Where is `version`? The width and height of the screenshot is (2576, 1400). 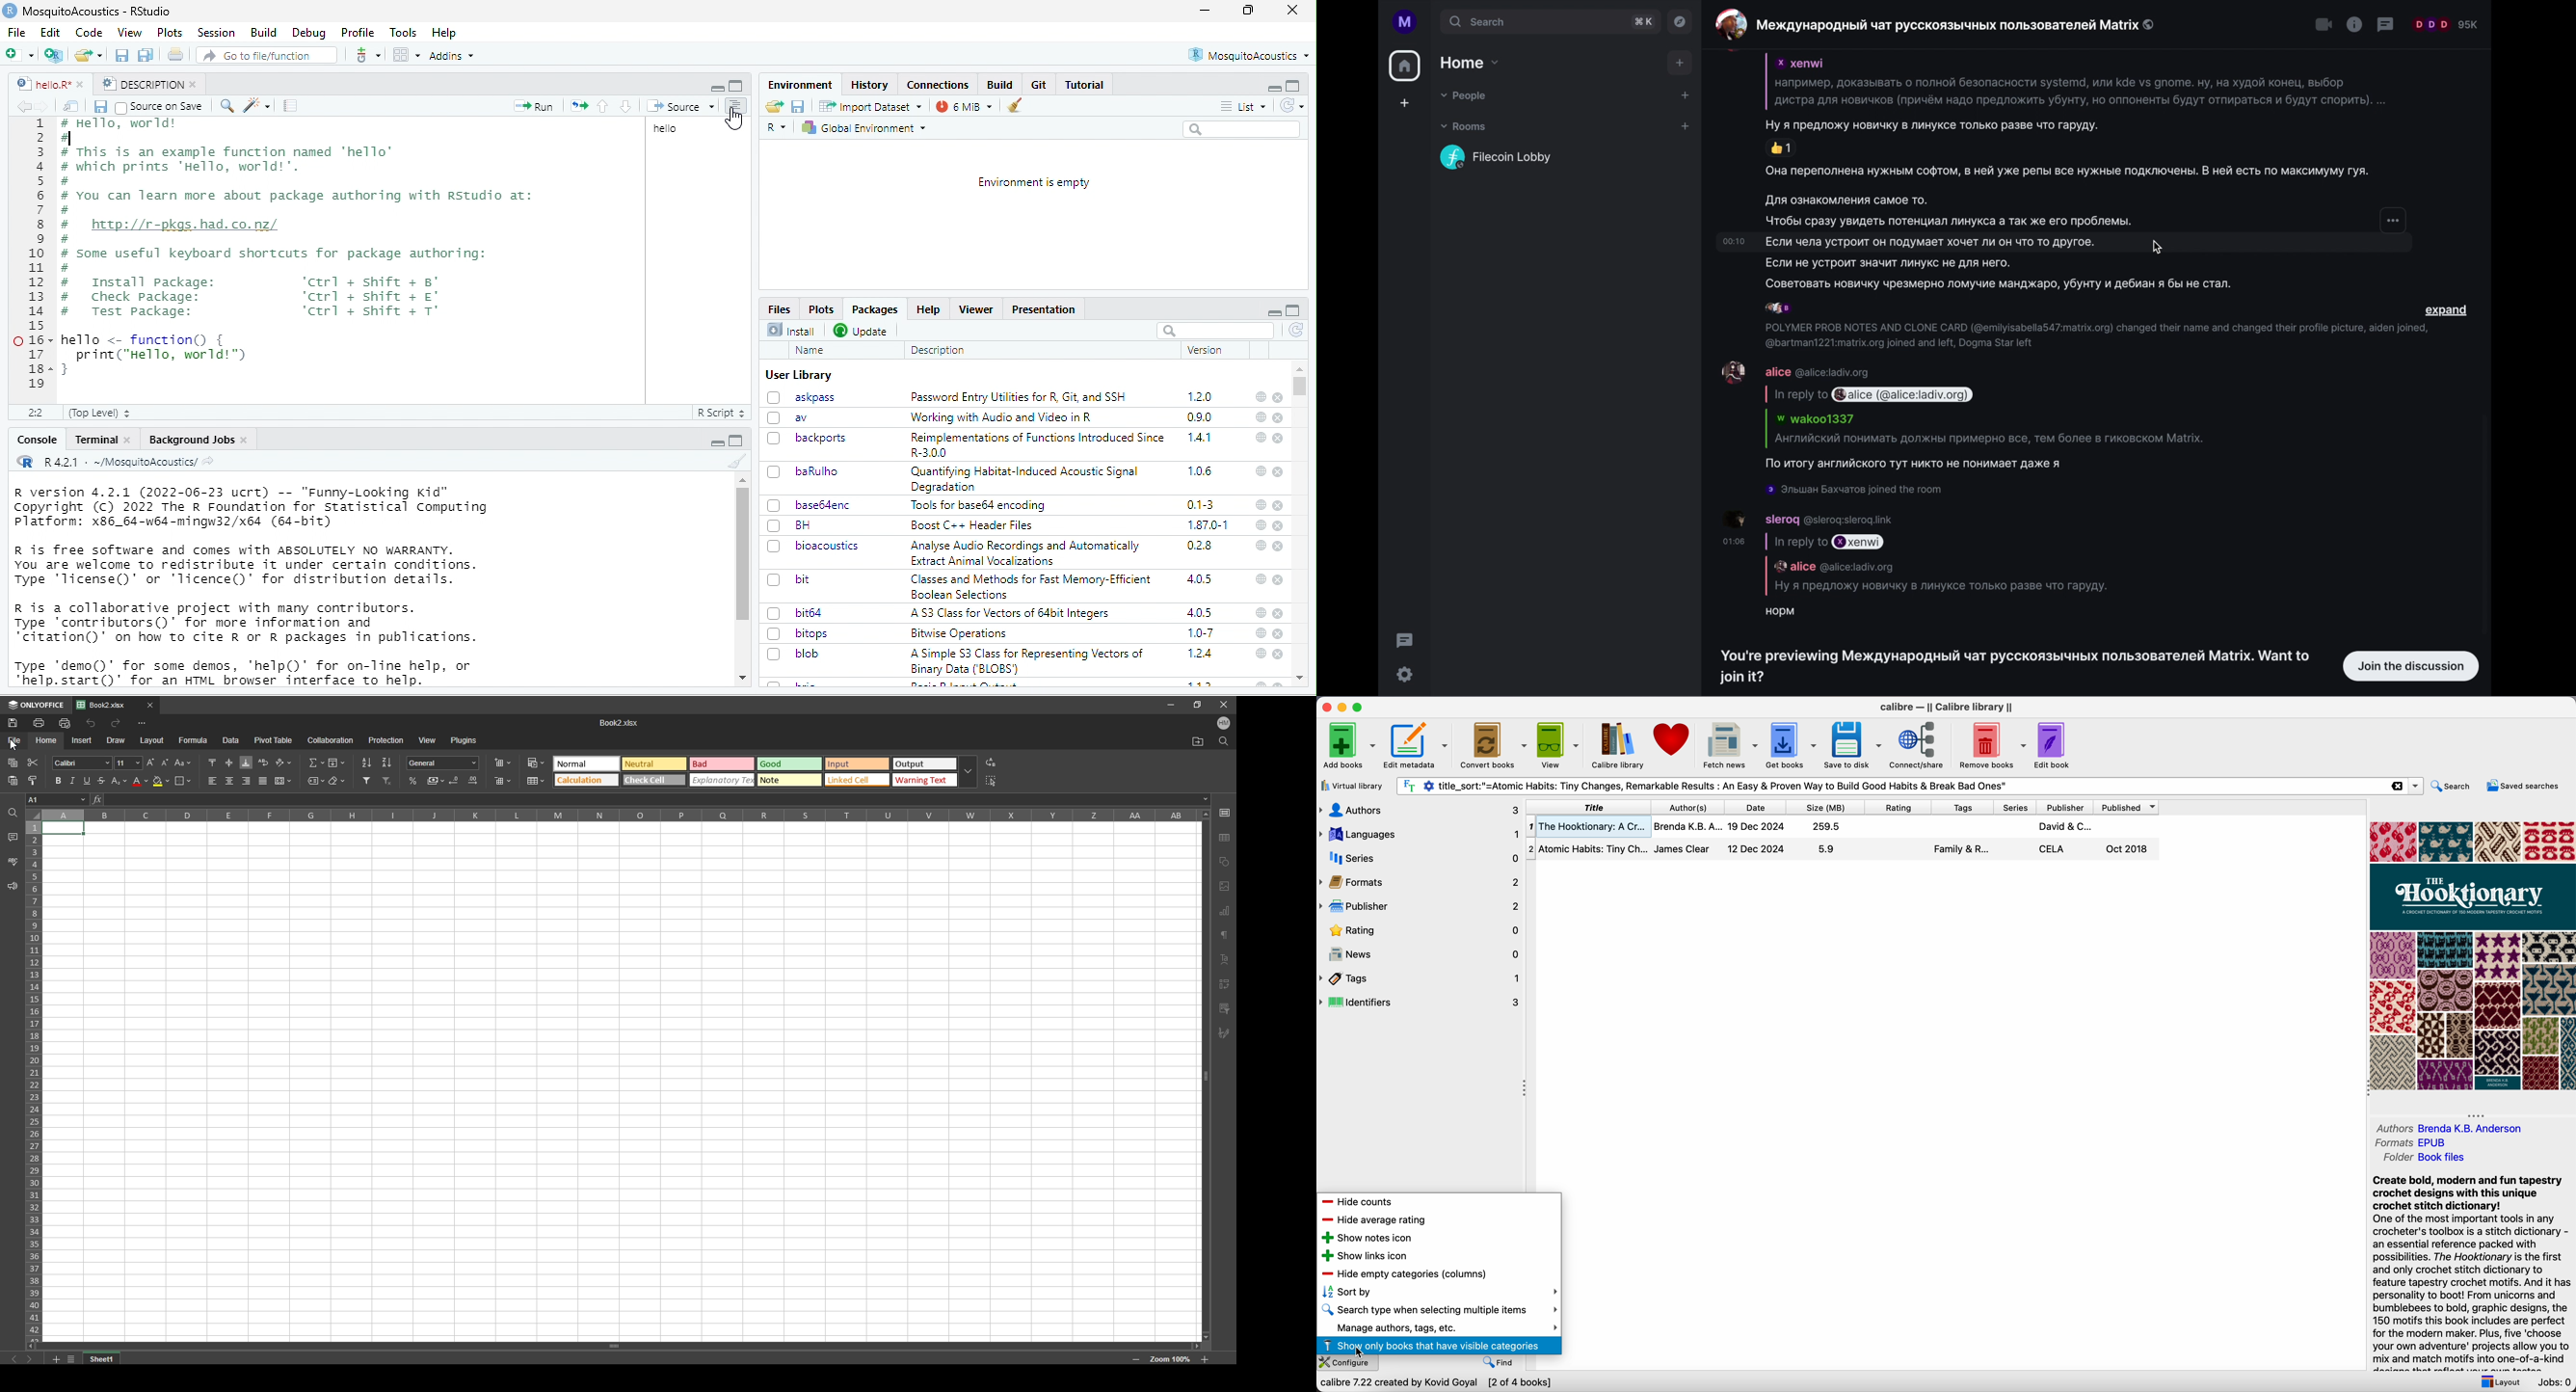 version is located at coordinates (1203, 350).